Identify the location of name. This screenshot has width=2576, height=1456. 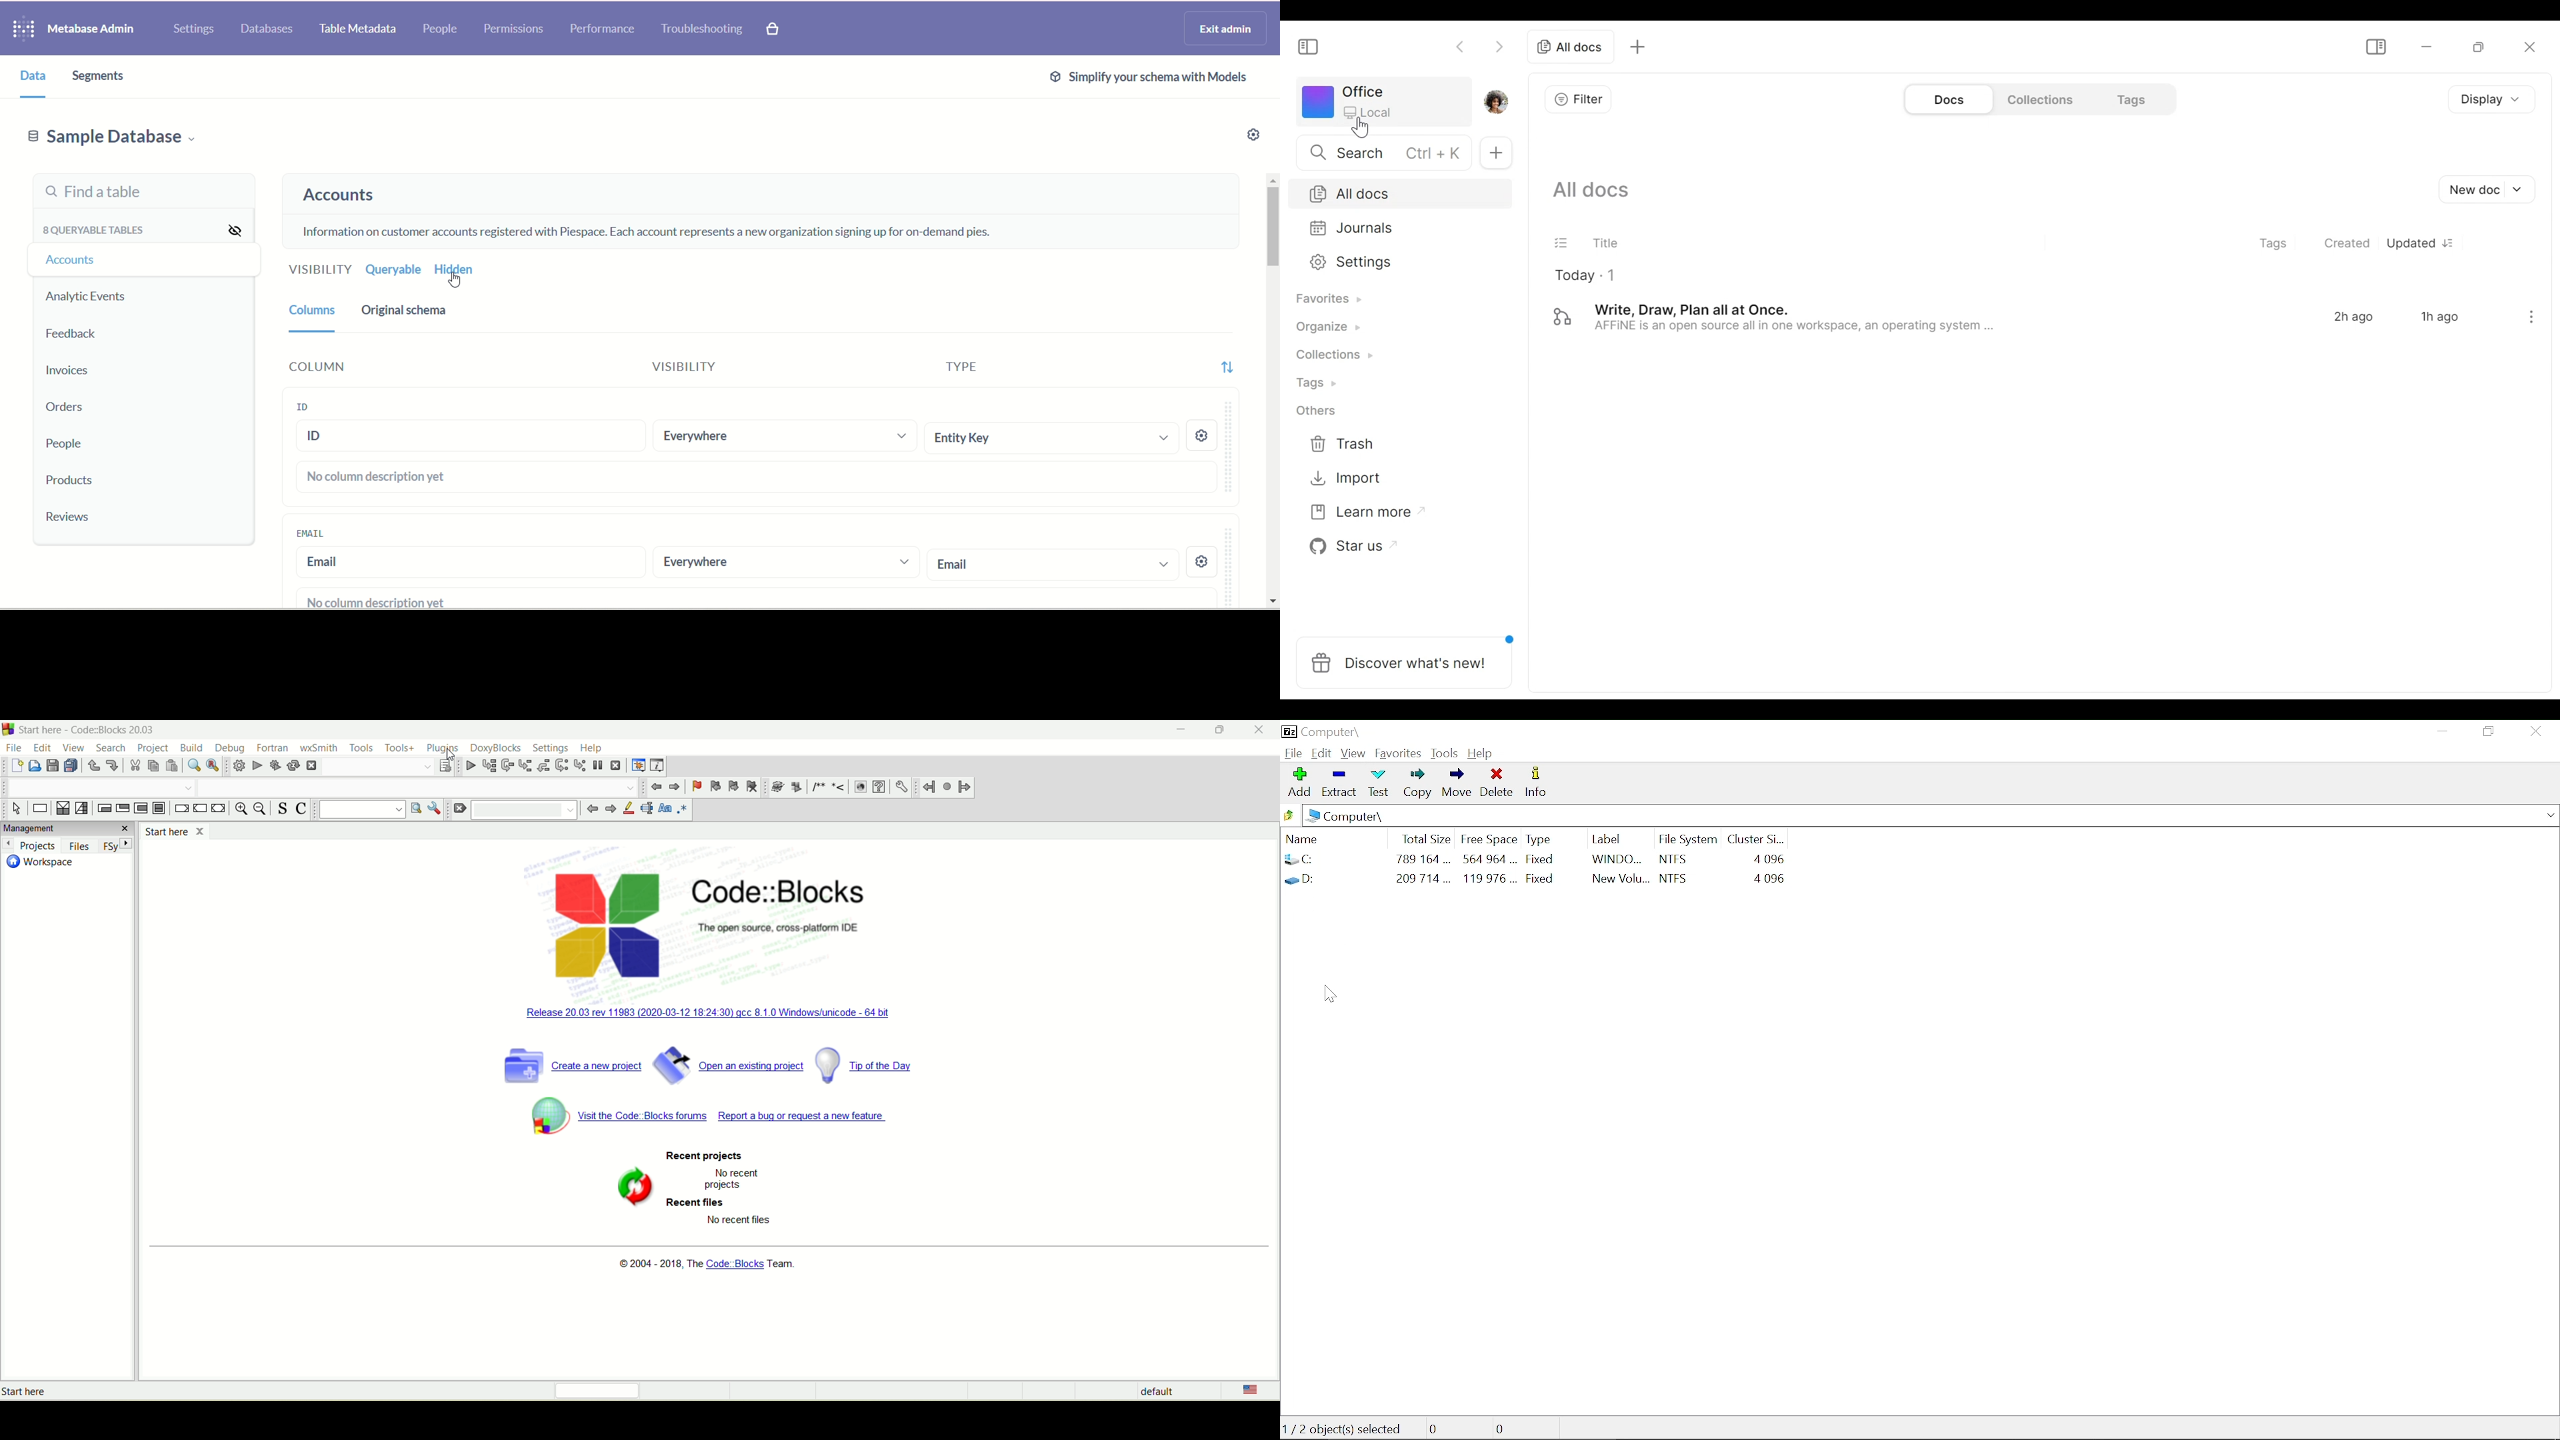
(1330, 837).